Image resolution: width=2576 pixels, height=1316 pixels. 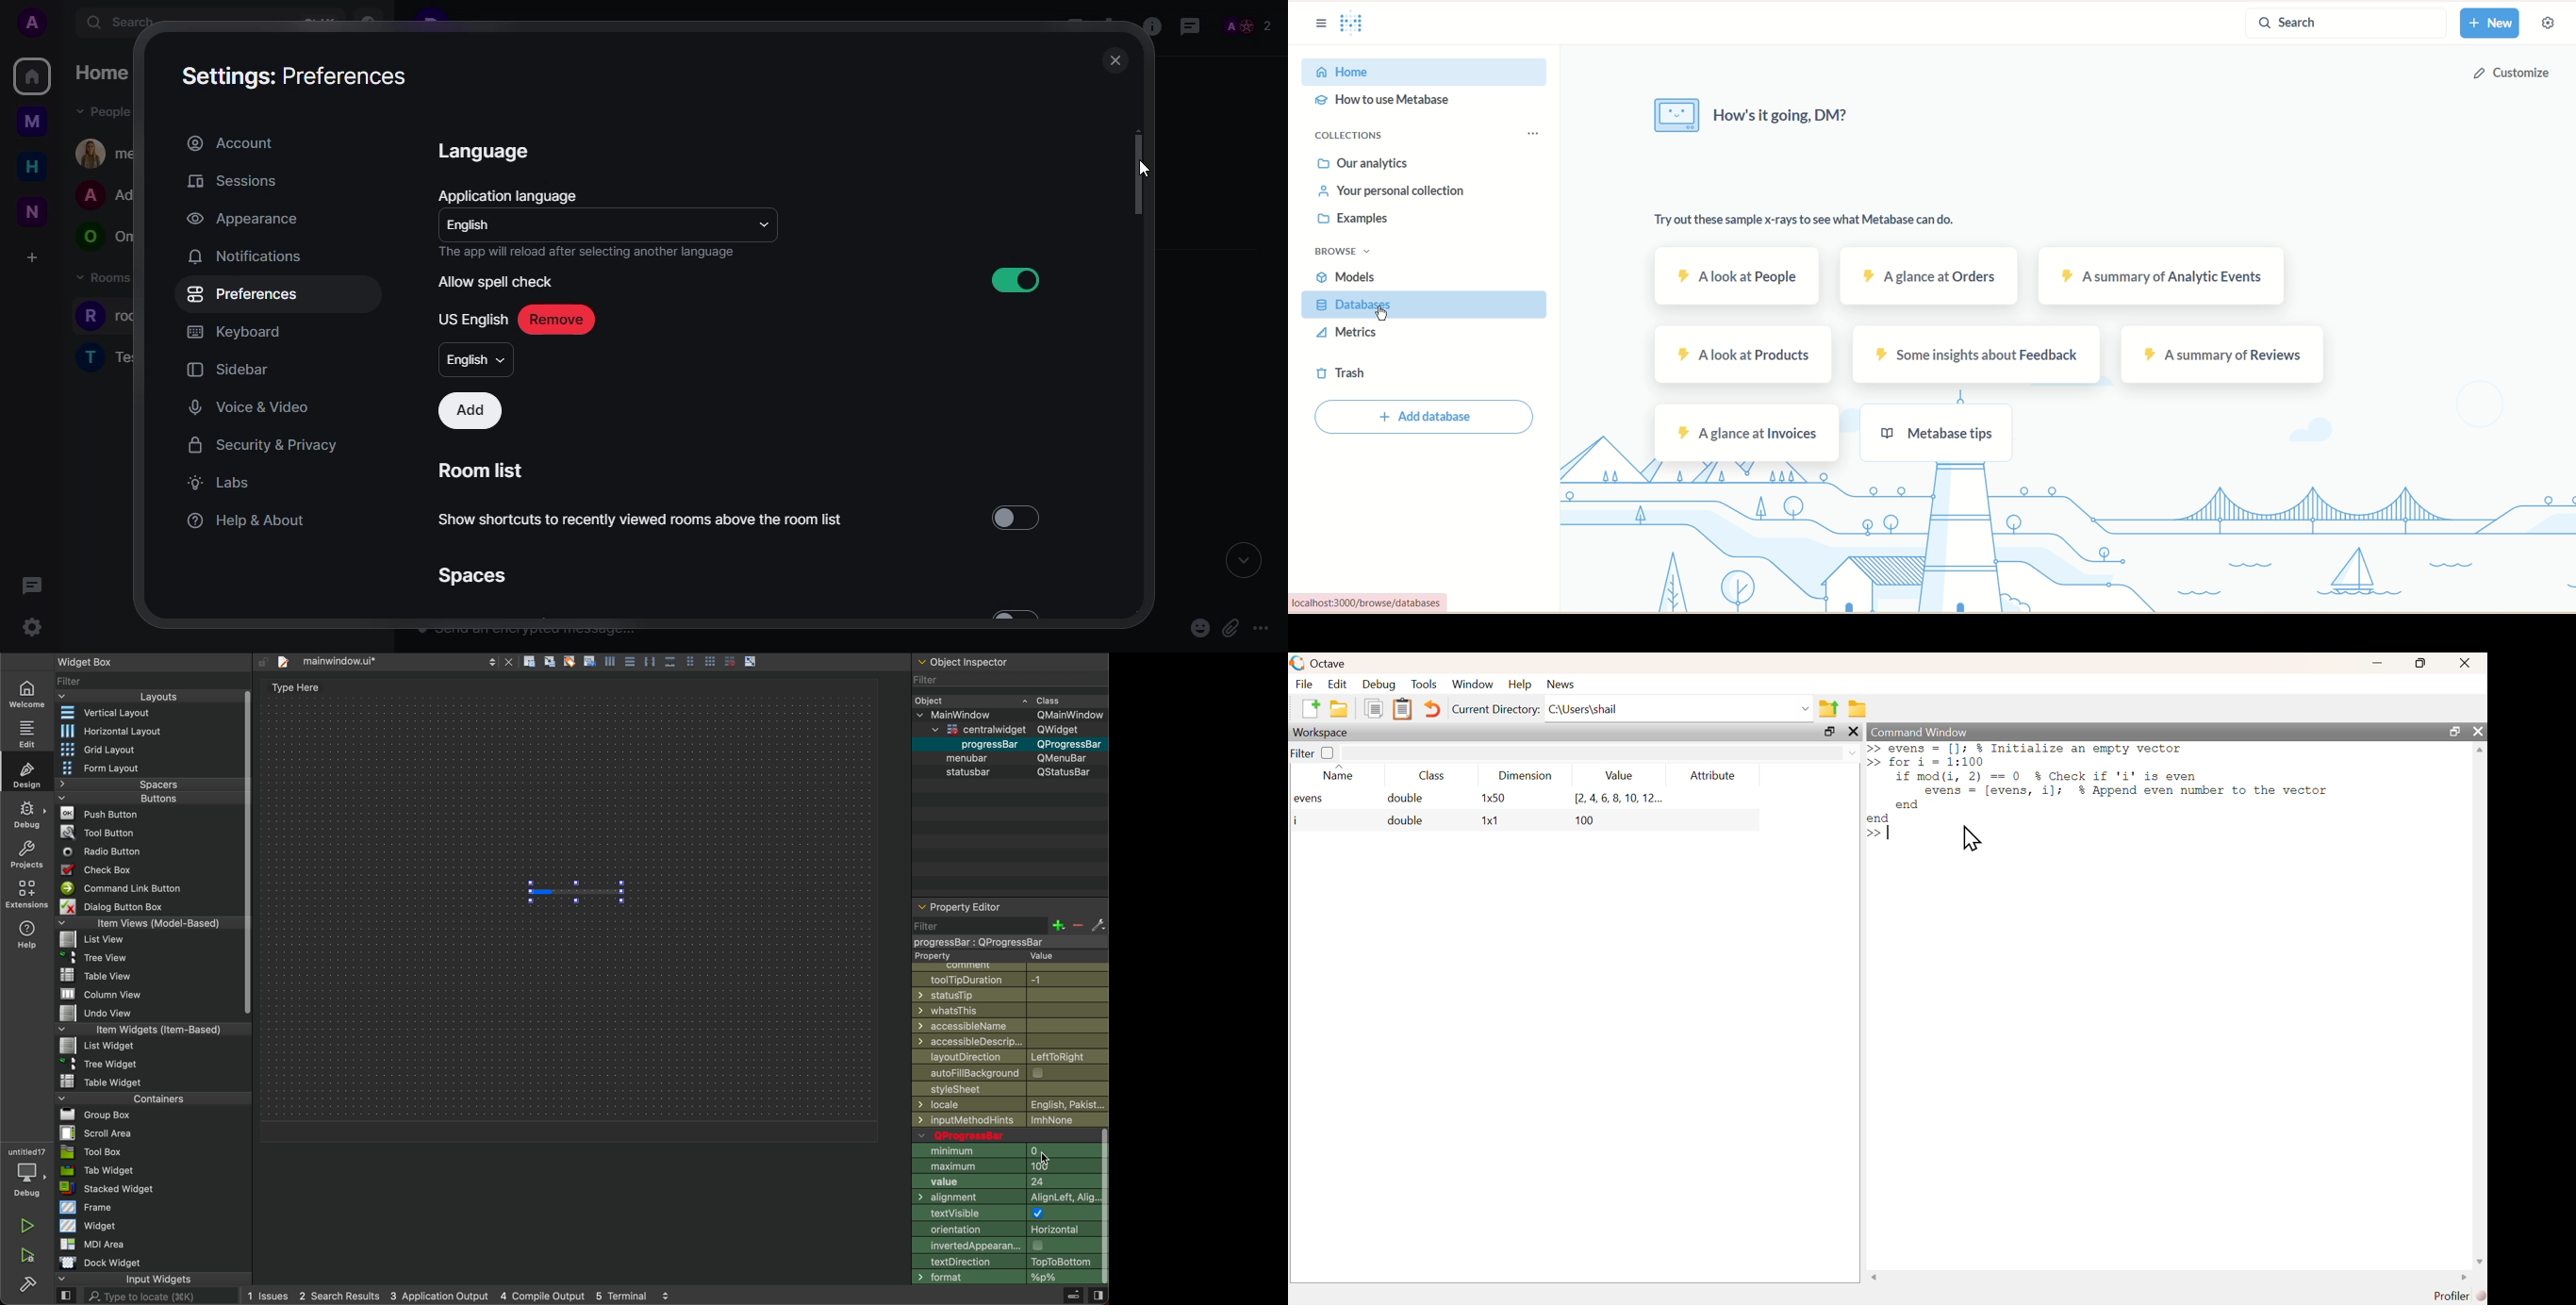 What do you see at coordinates (25, 732) in the screenshot?
I see `edit` at bounding box center [25, 732].